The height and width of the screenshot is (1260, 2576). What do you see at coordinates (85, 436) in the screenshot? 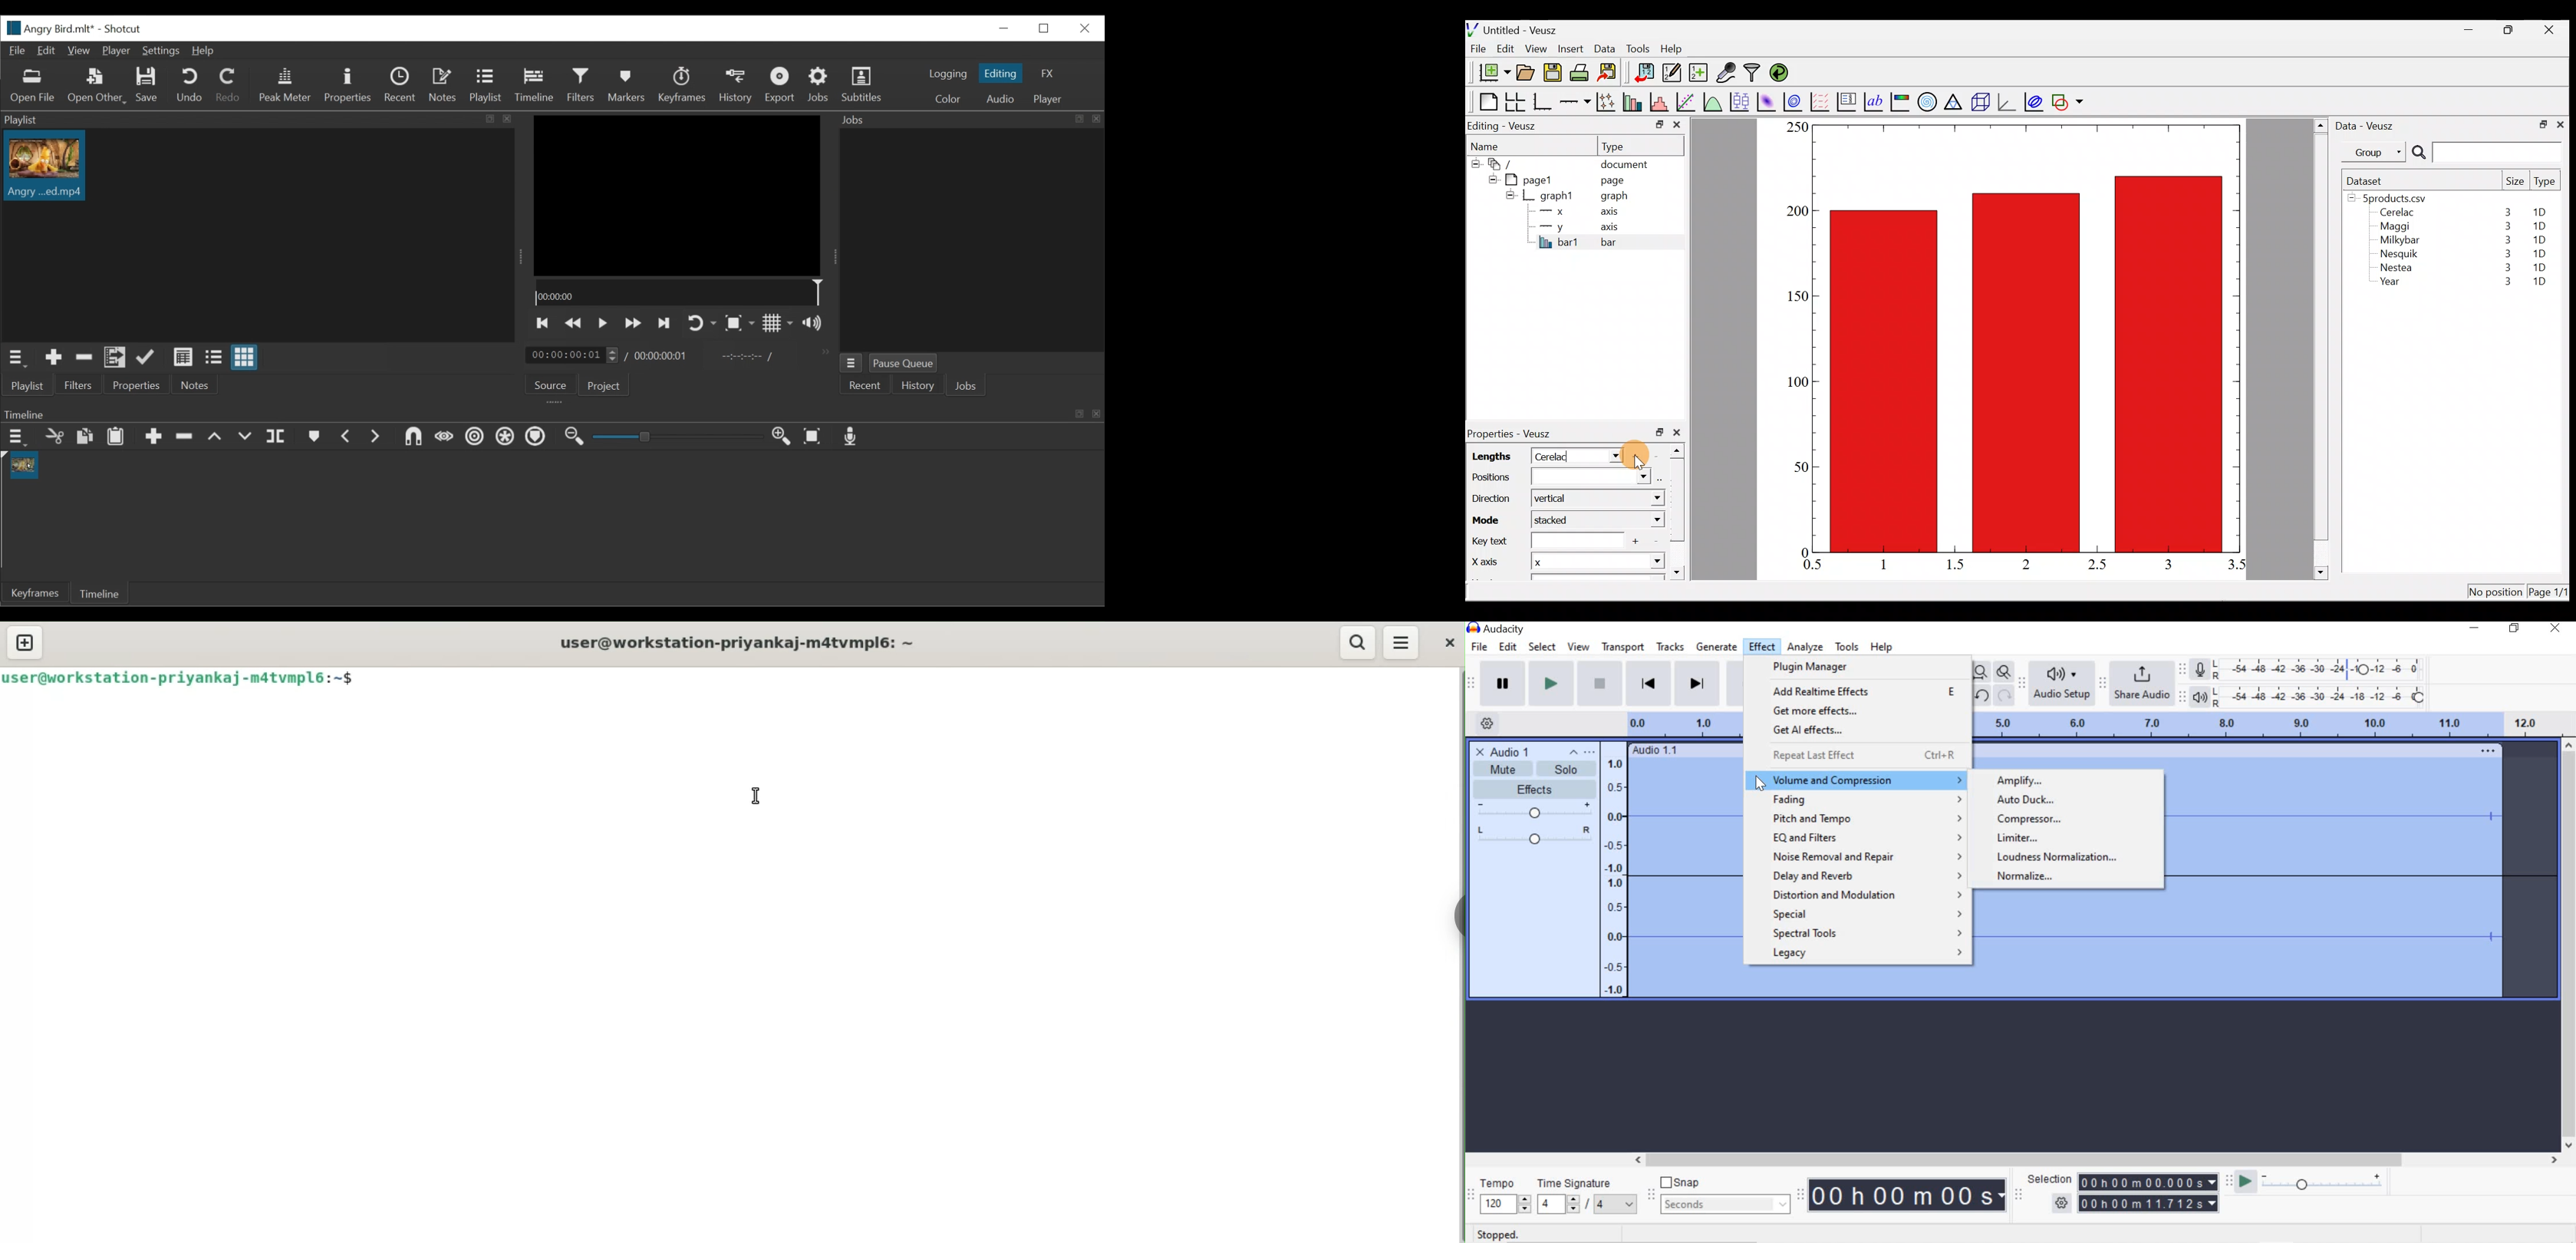
I see `Copy` at bounding box center [85, 436].